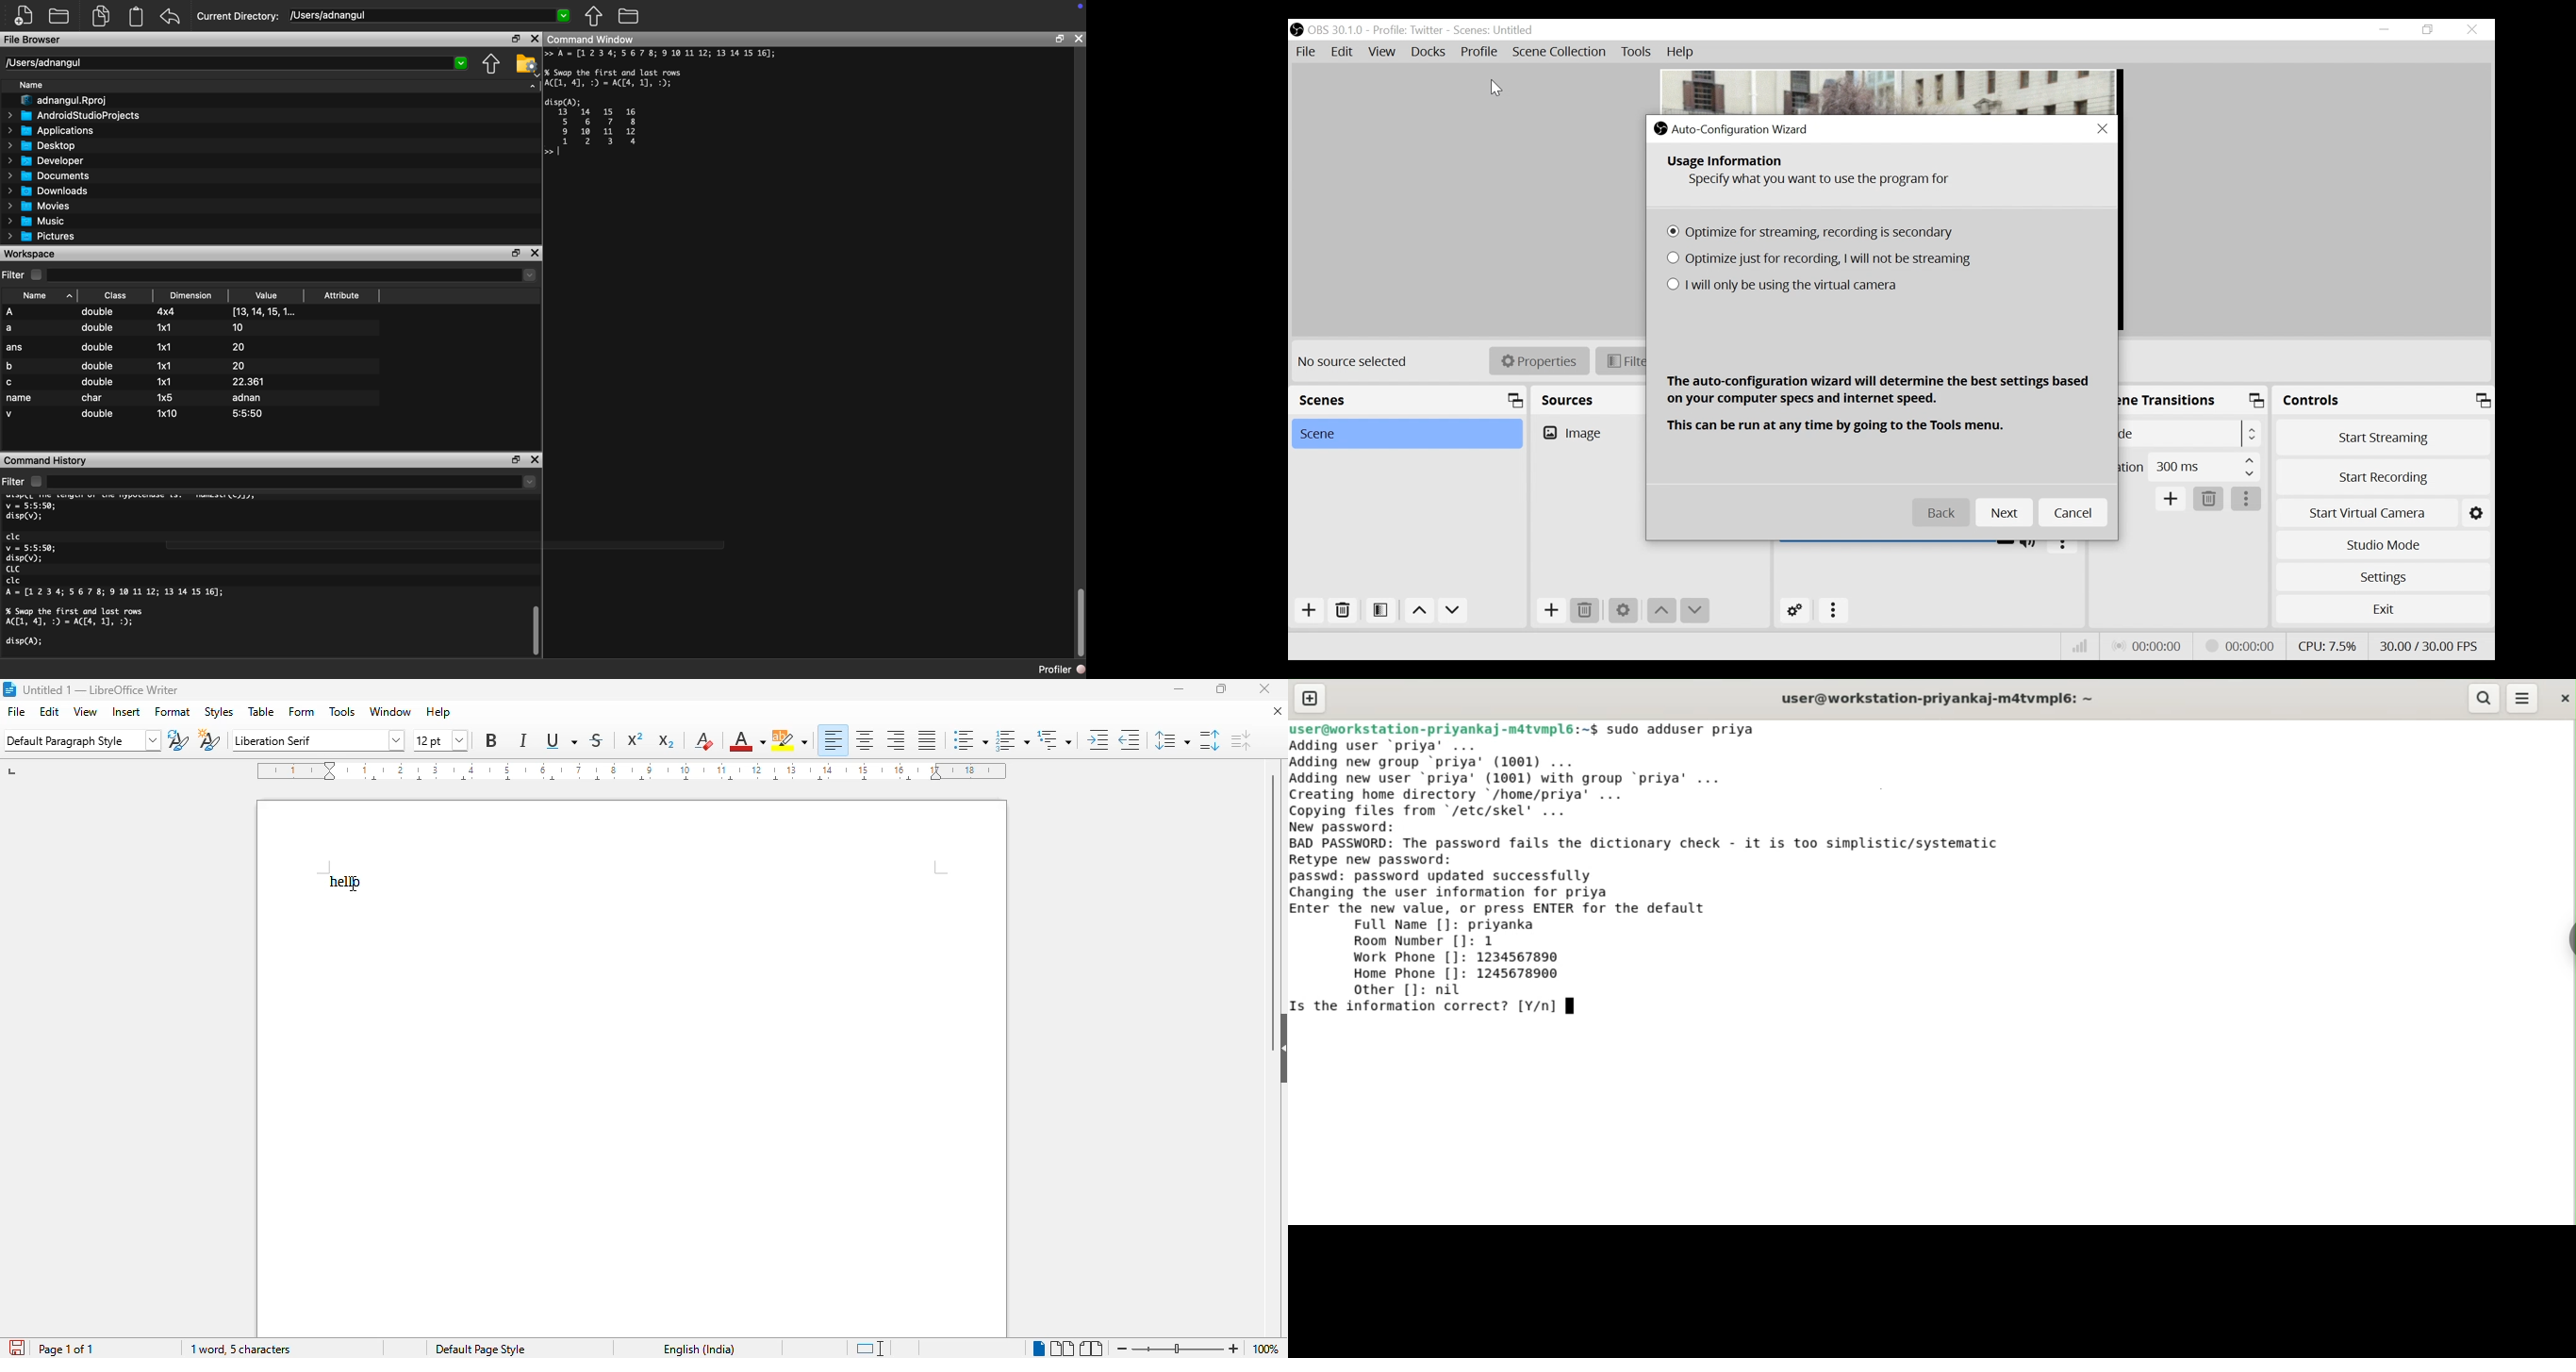  I want to click on Close, so click(2101, 129).